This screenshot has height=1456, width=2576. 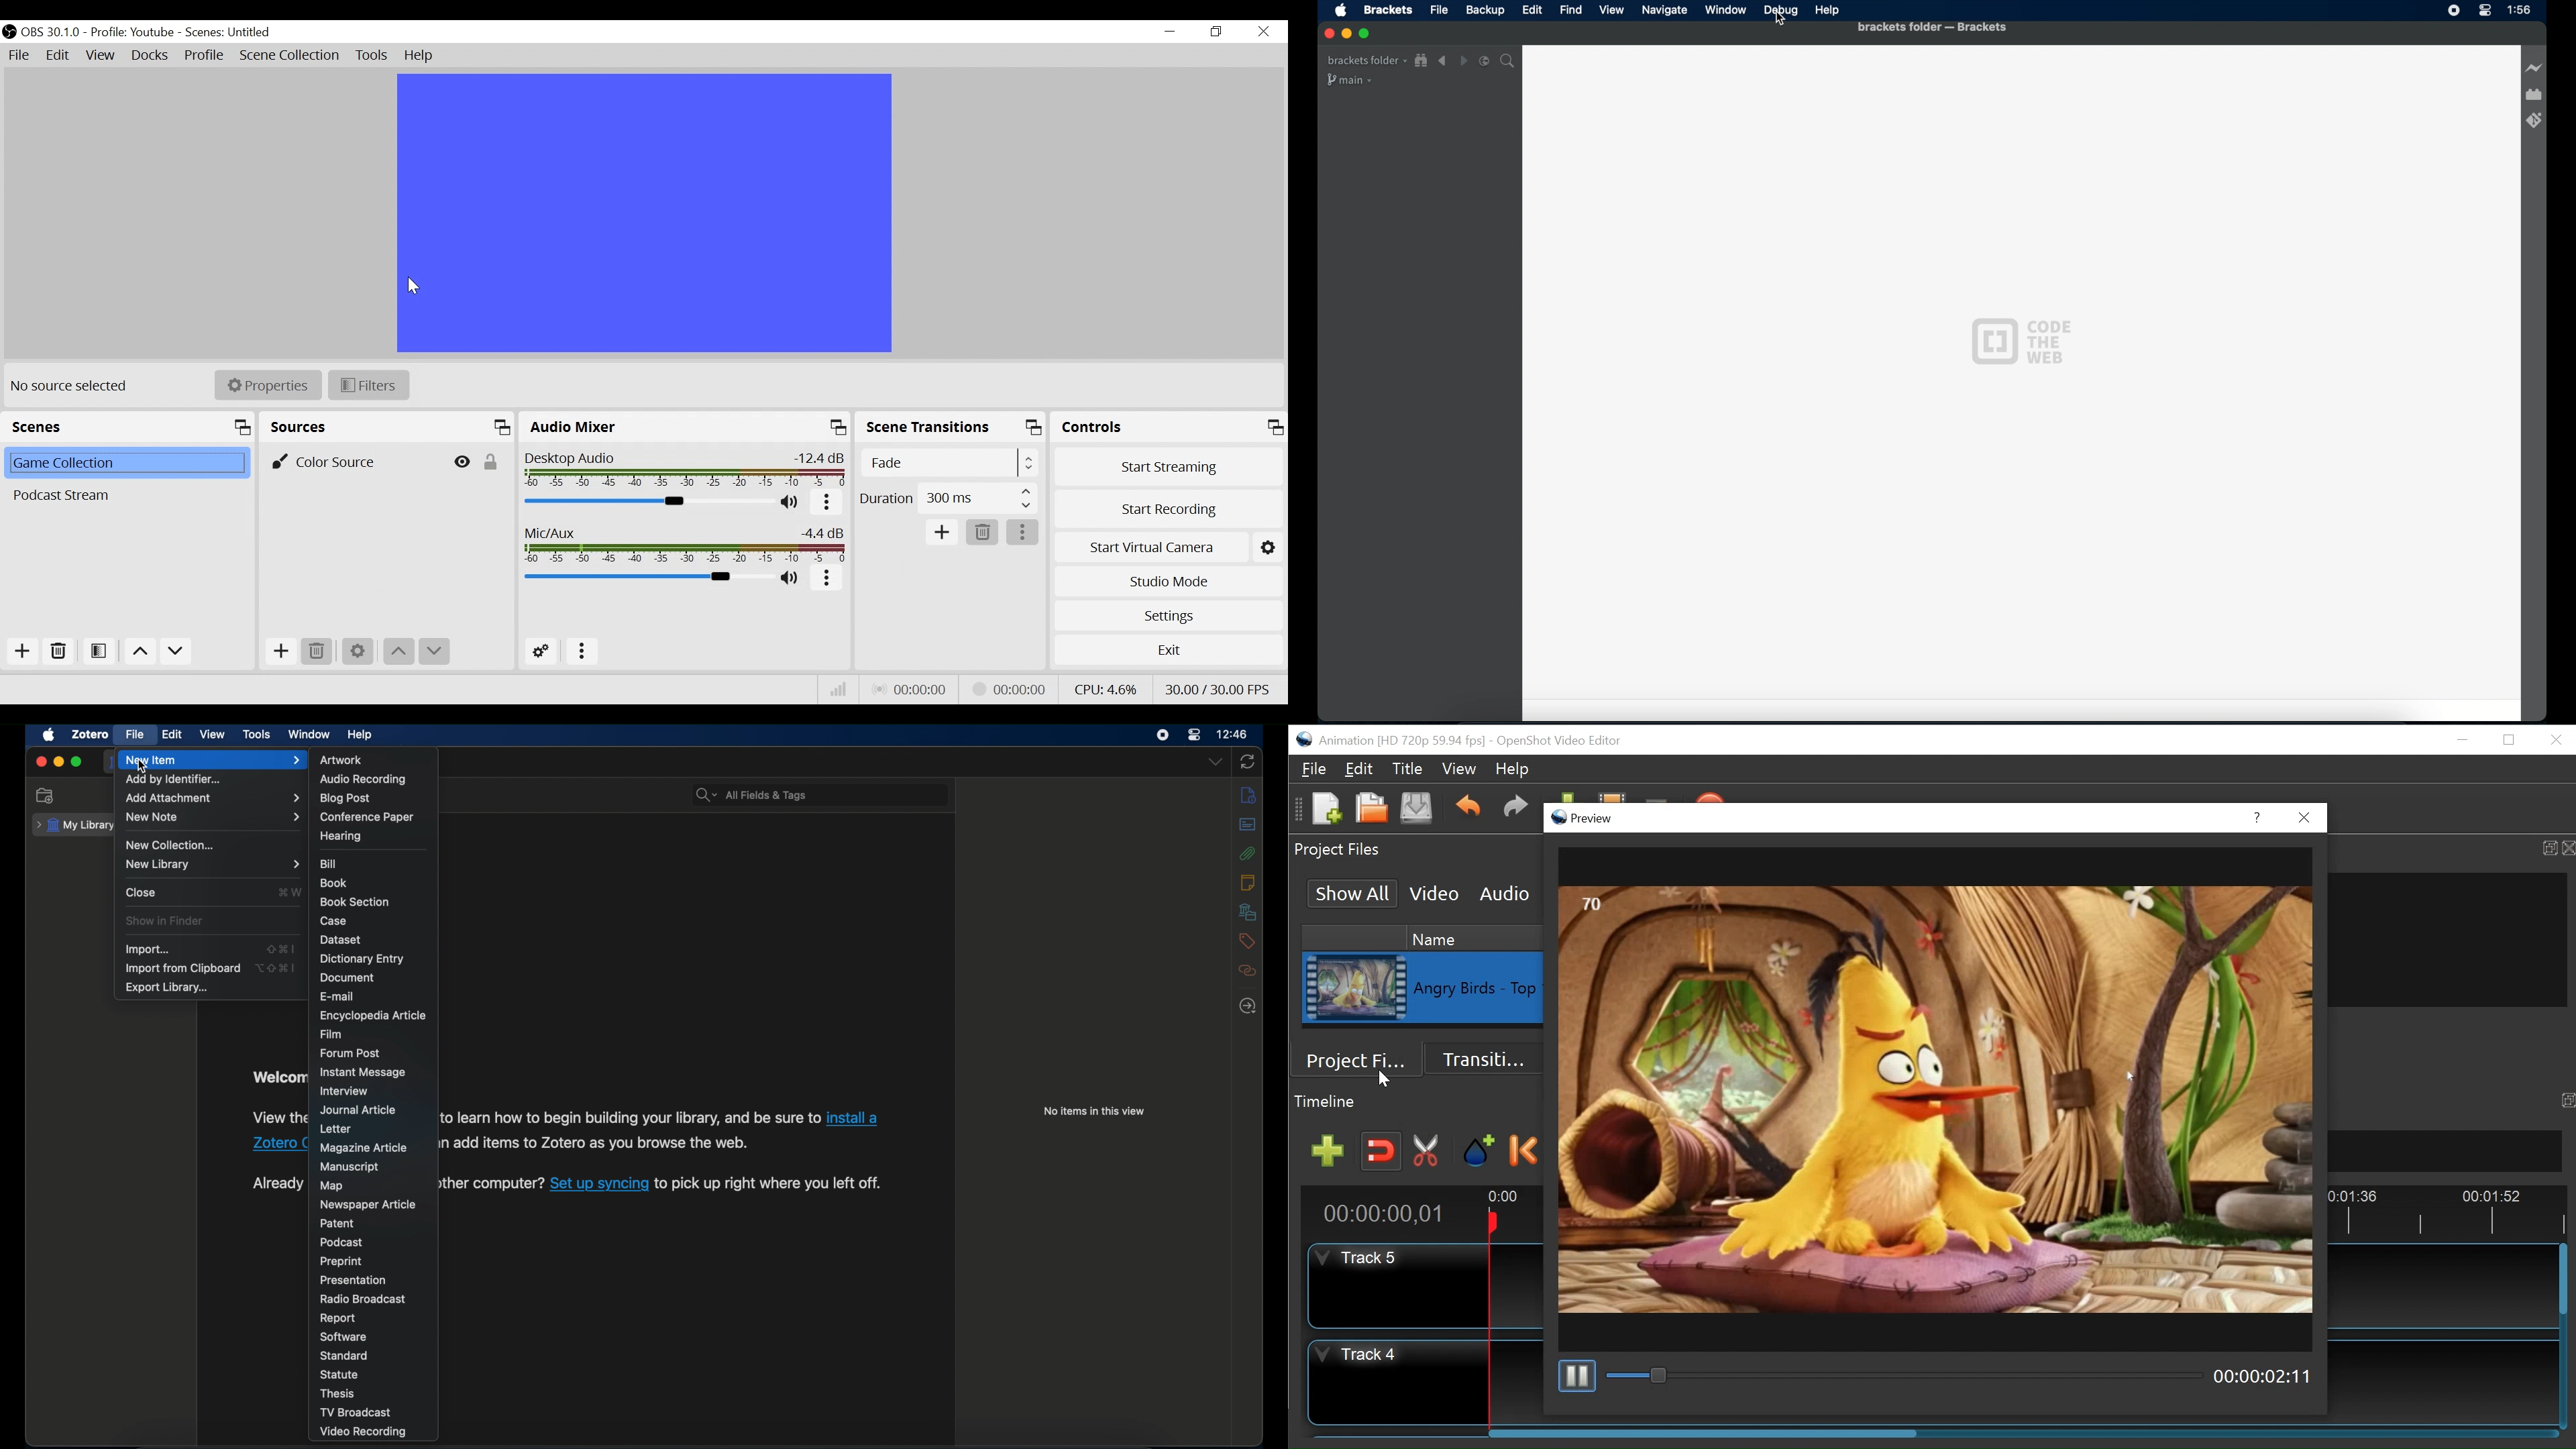 What do you see at coordinates (1314, 769) in the screenshot?
I see `File` at bounding box center [1314, 769].